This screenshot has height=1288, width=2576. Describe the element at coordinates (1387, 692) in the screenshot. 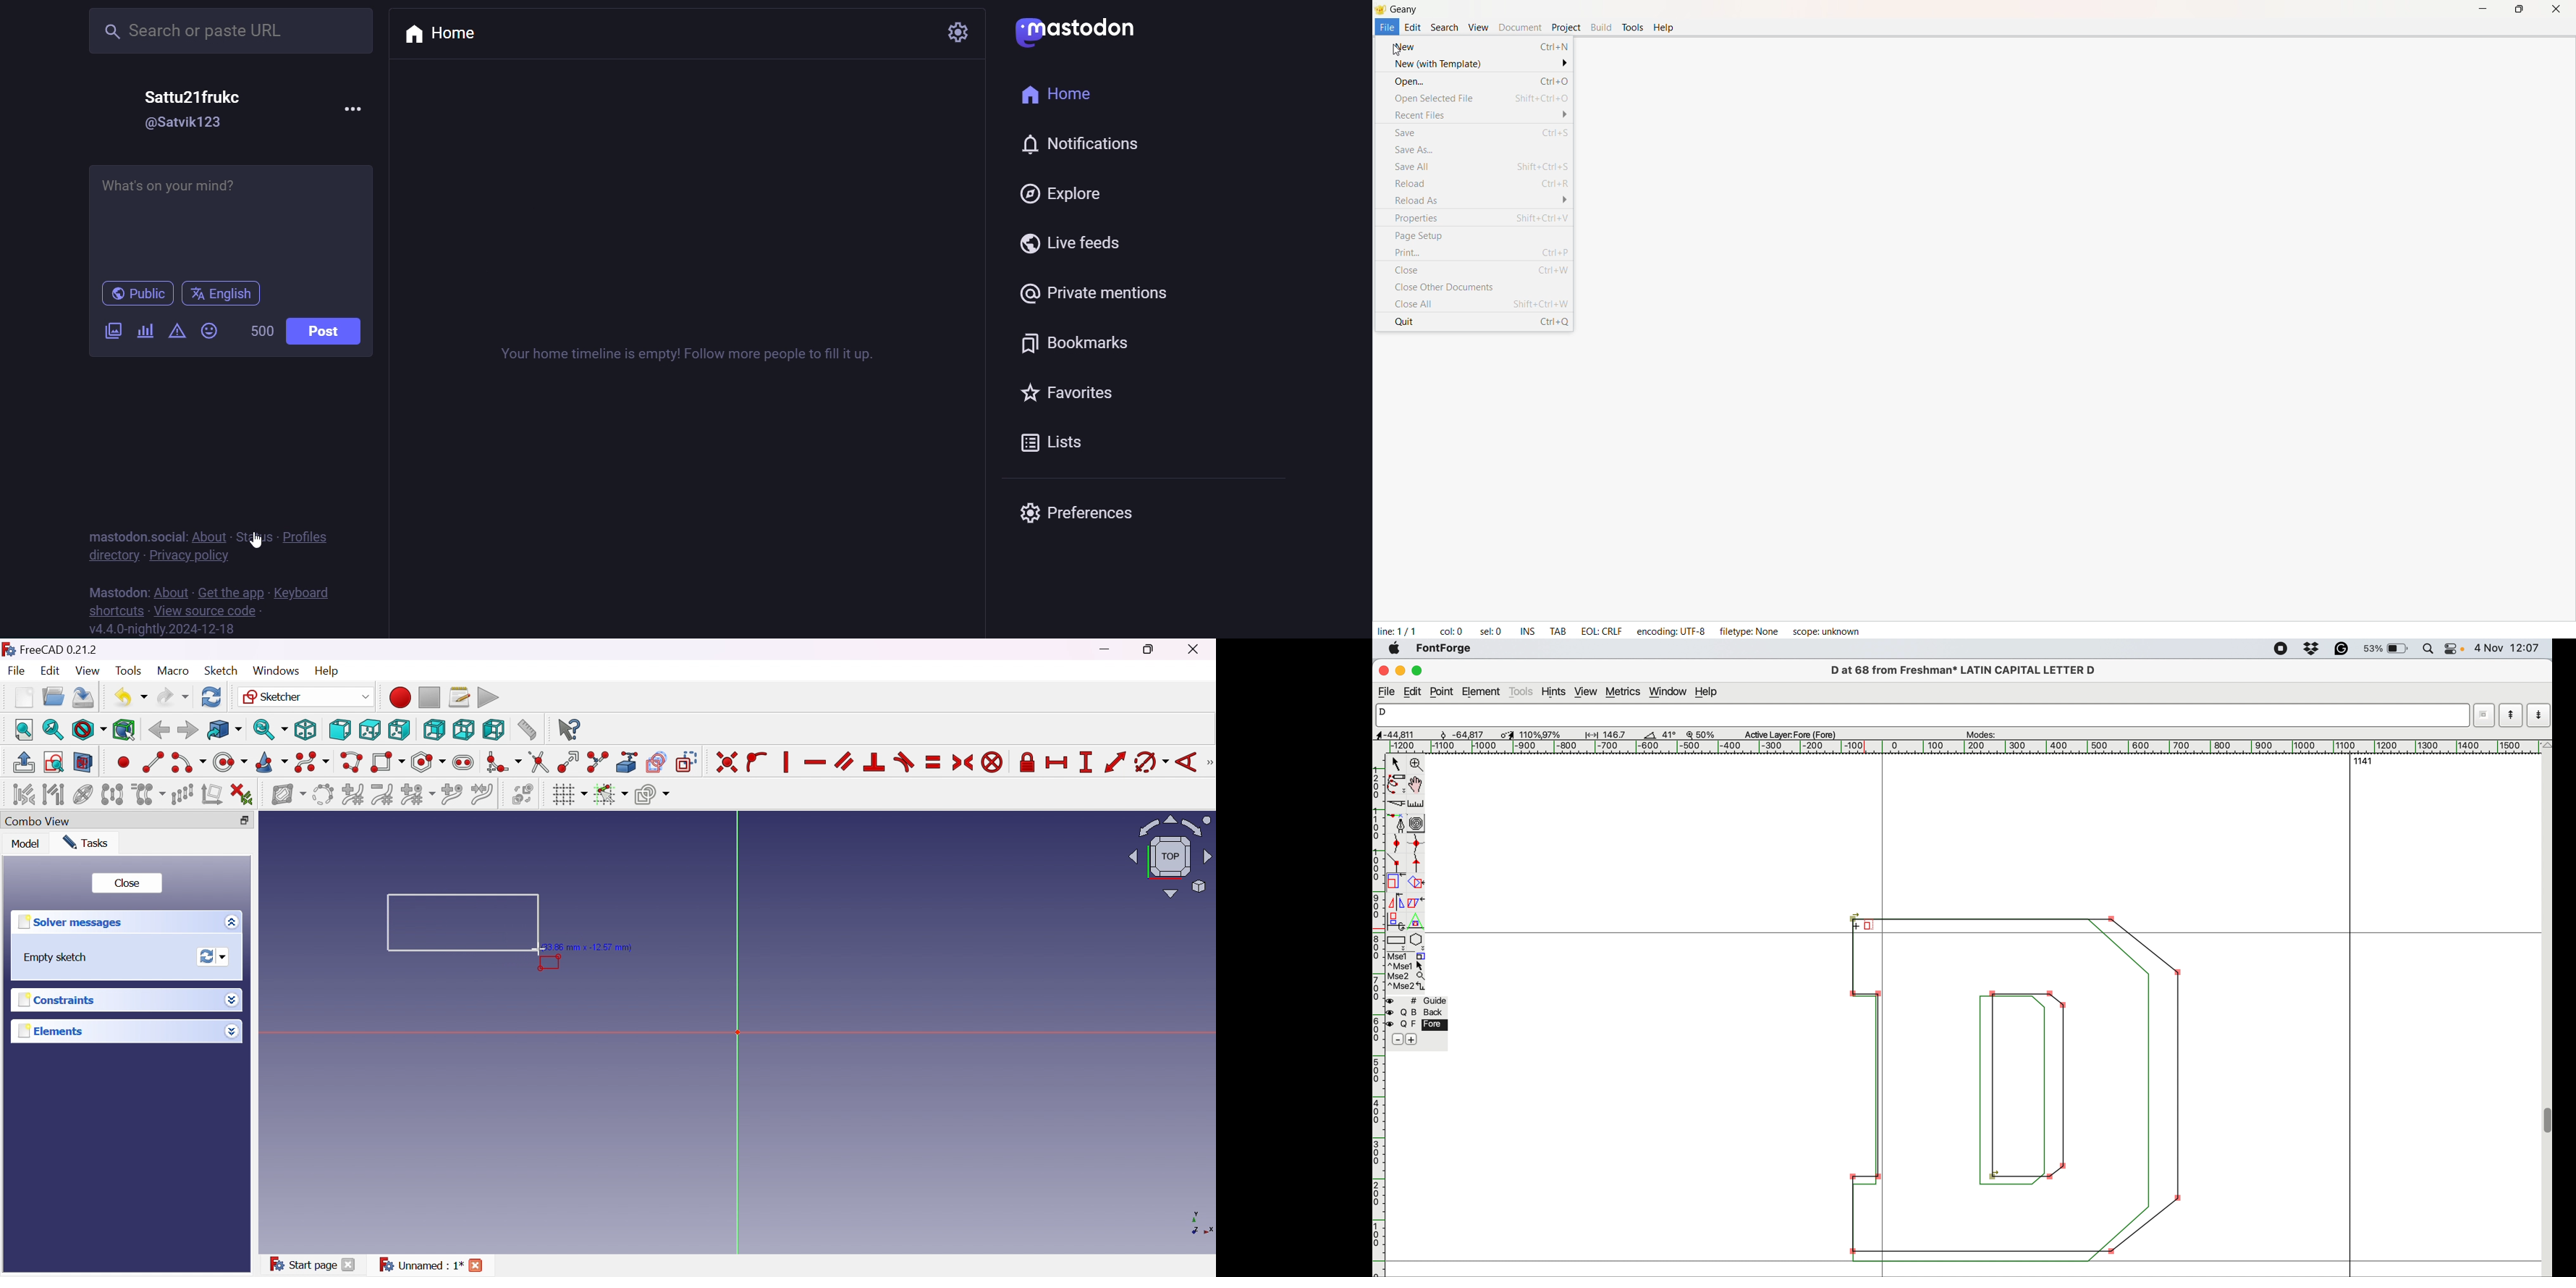

I see `file` at that location.